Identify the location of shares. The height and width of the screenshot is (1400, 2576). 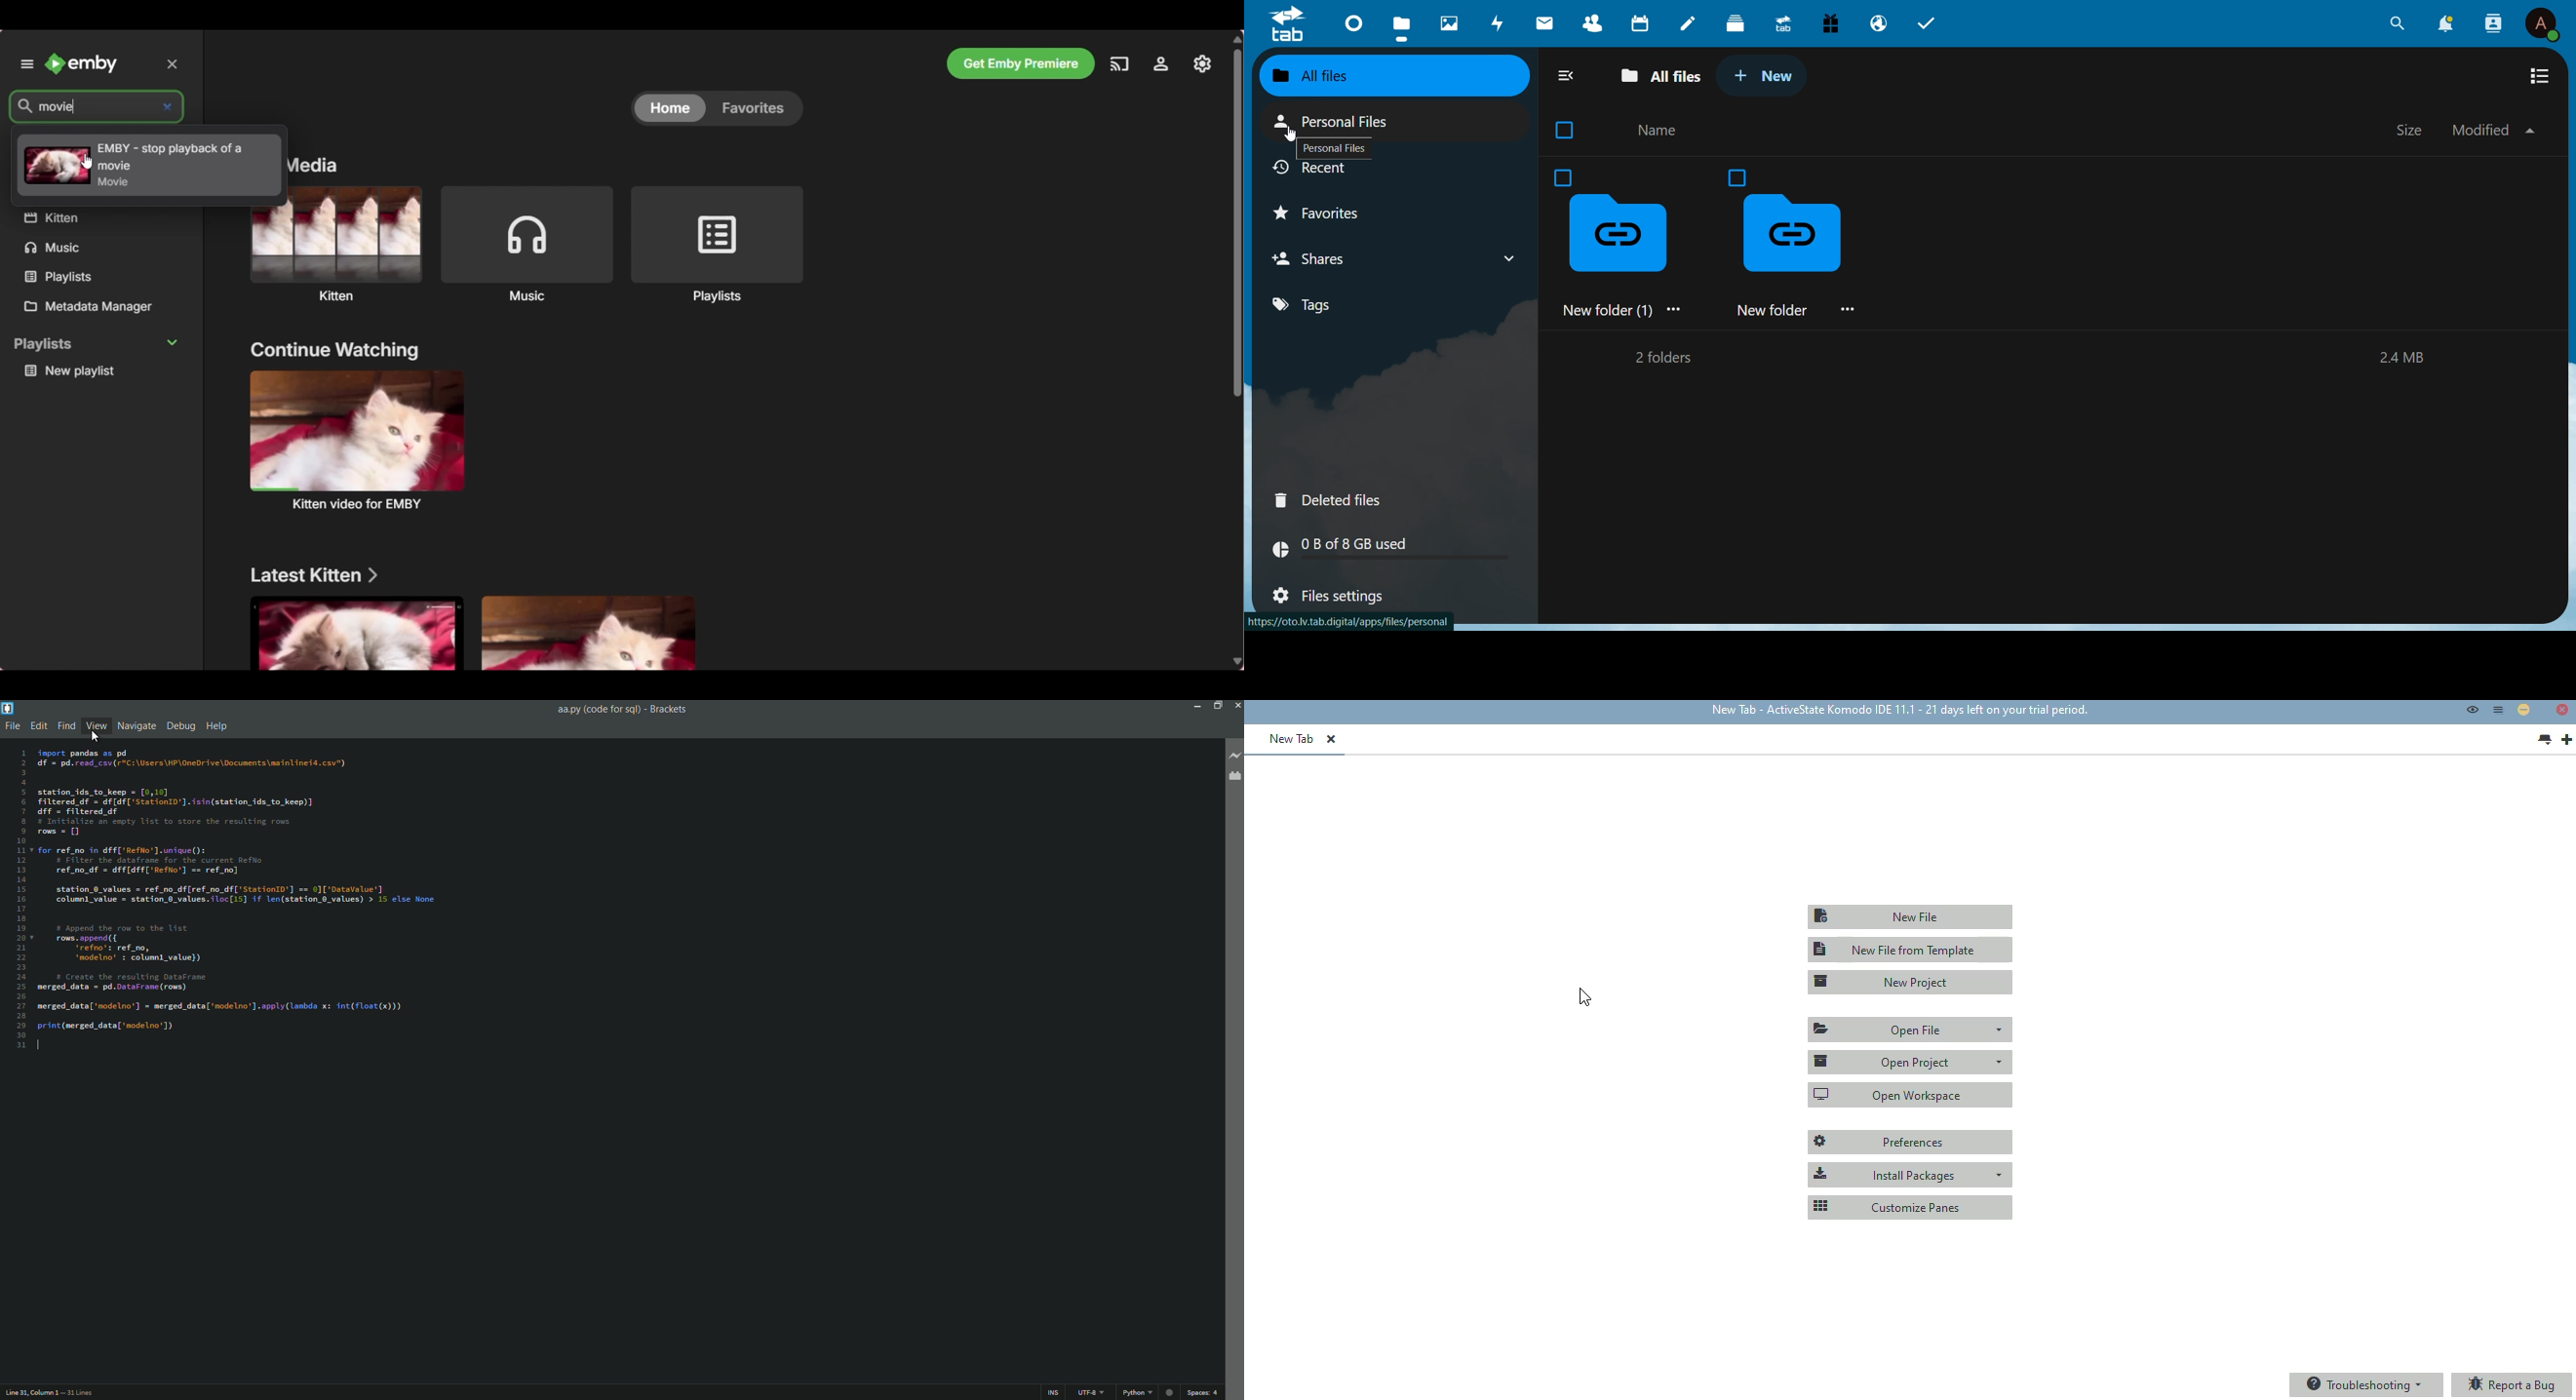
(1323, 259).